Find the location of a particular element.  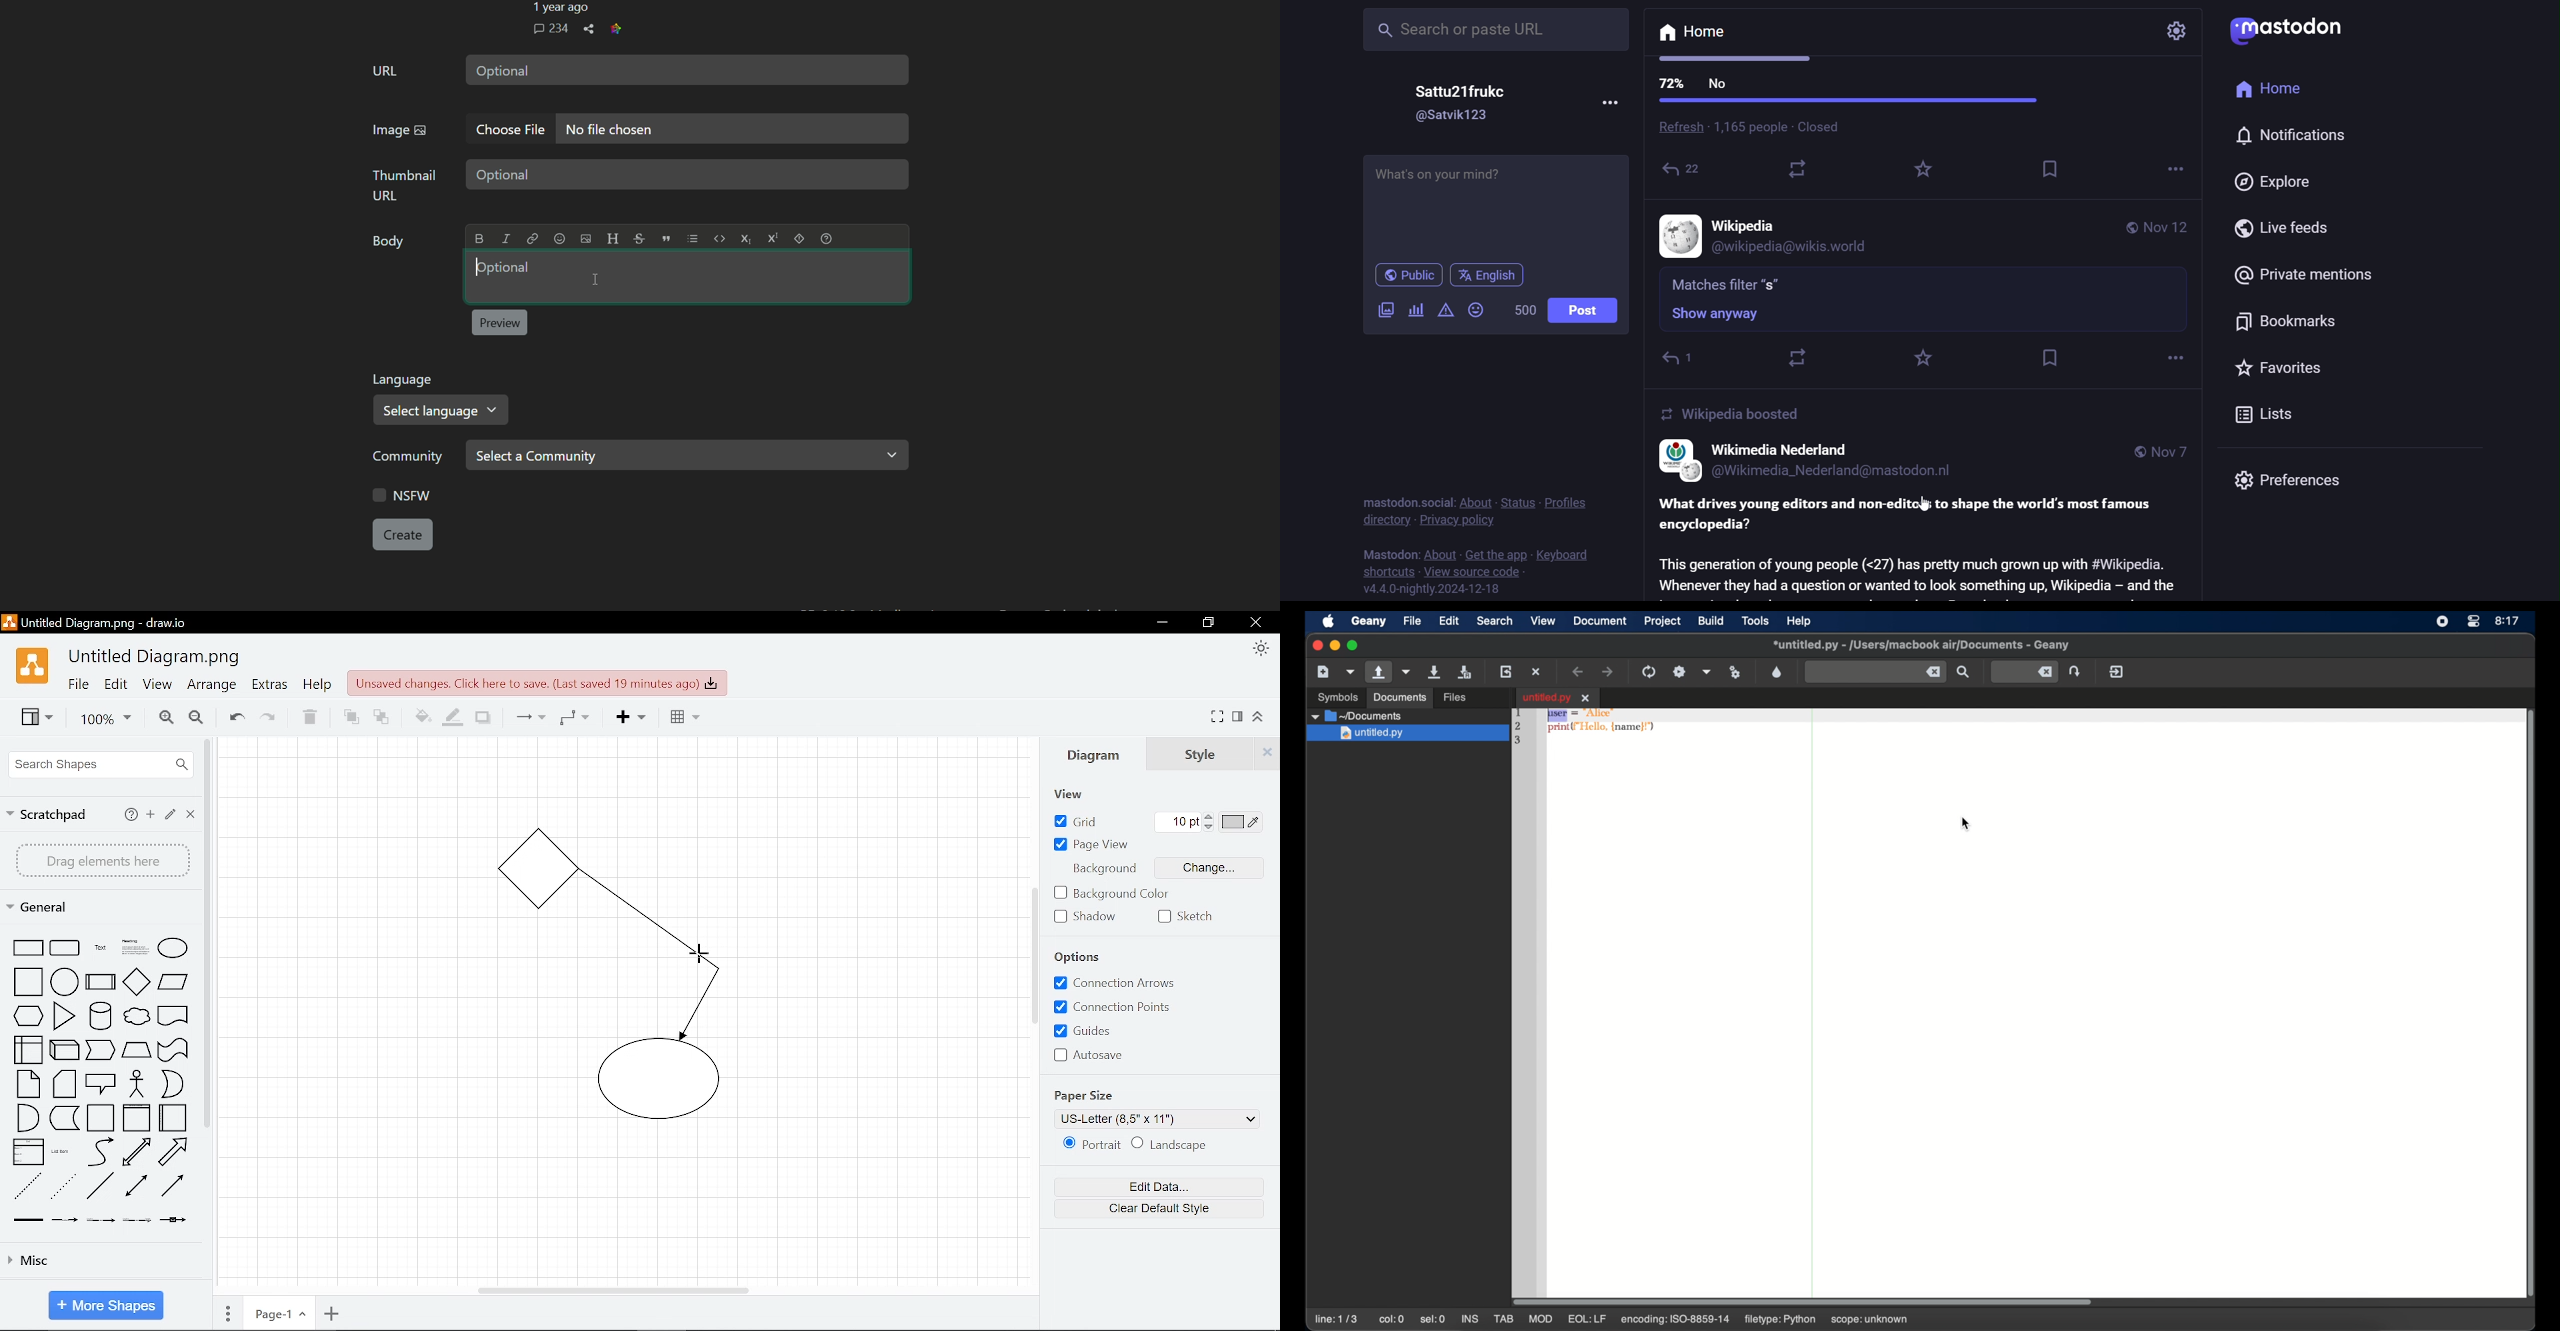

Shadow is located at coordinates (483, 716).